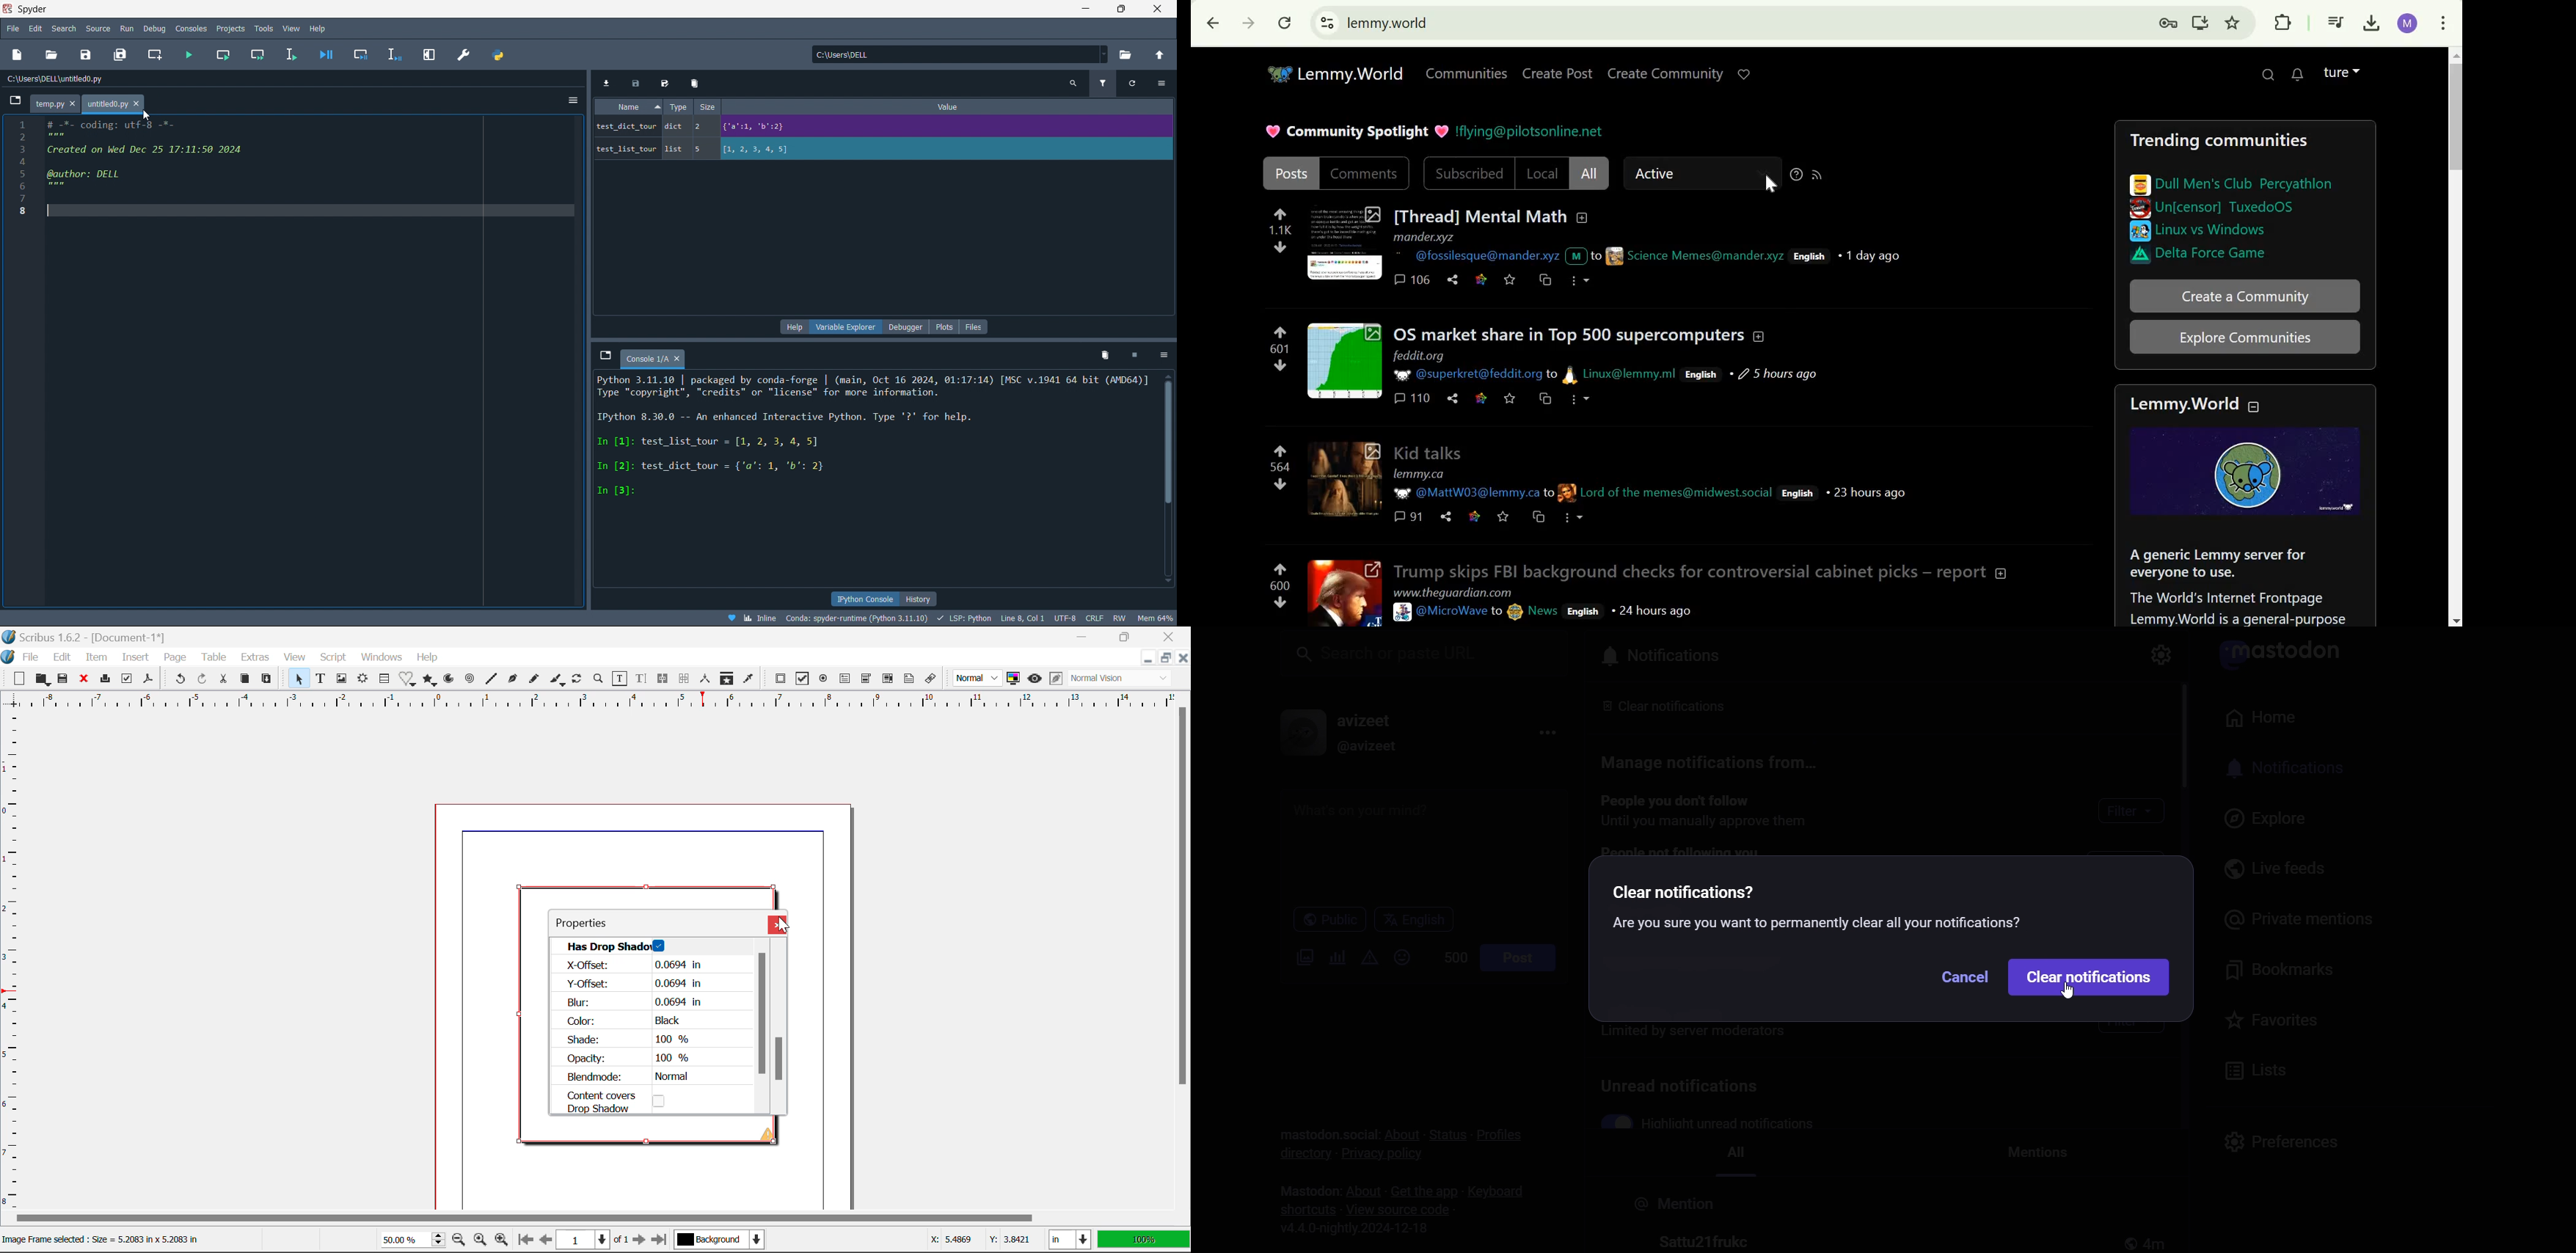 This screenshot has height=1260, width=2576. Describe the element at coordinates (782, 1032) in the screenshot. I see `Scroll Bar` at that location.